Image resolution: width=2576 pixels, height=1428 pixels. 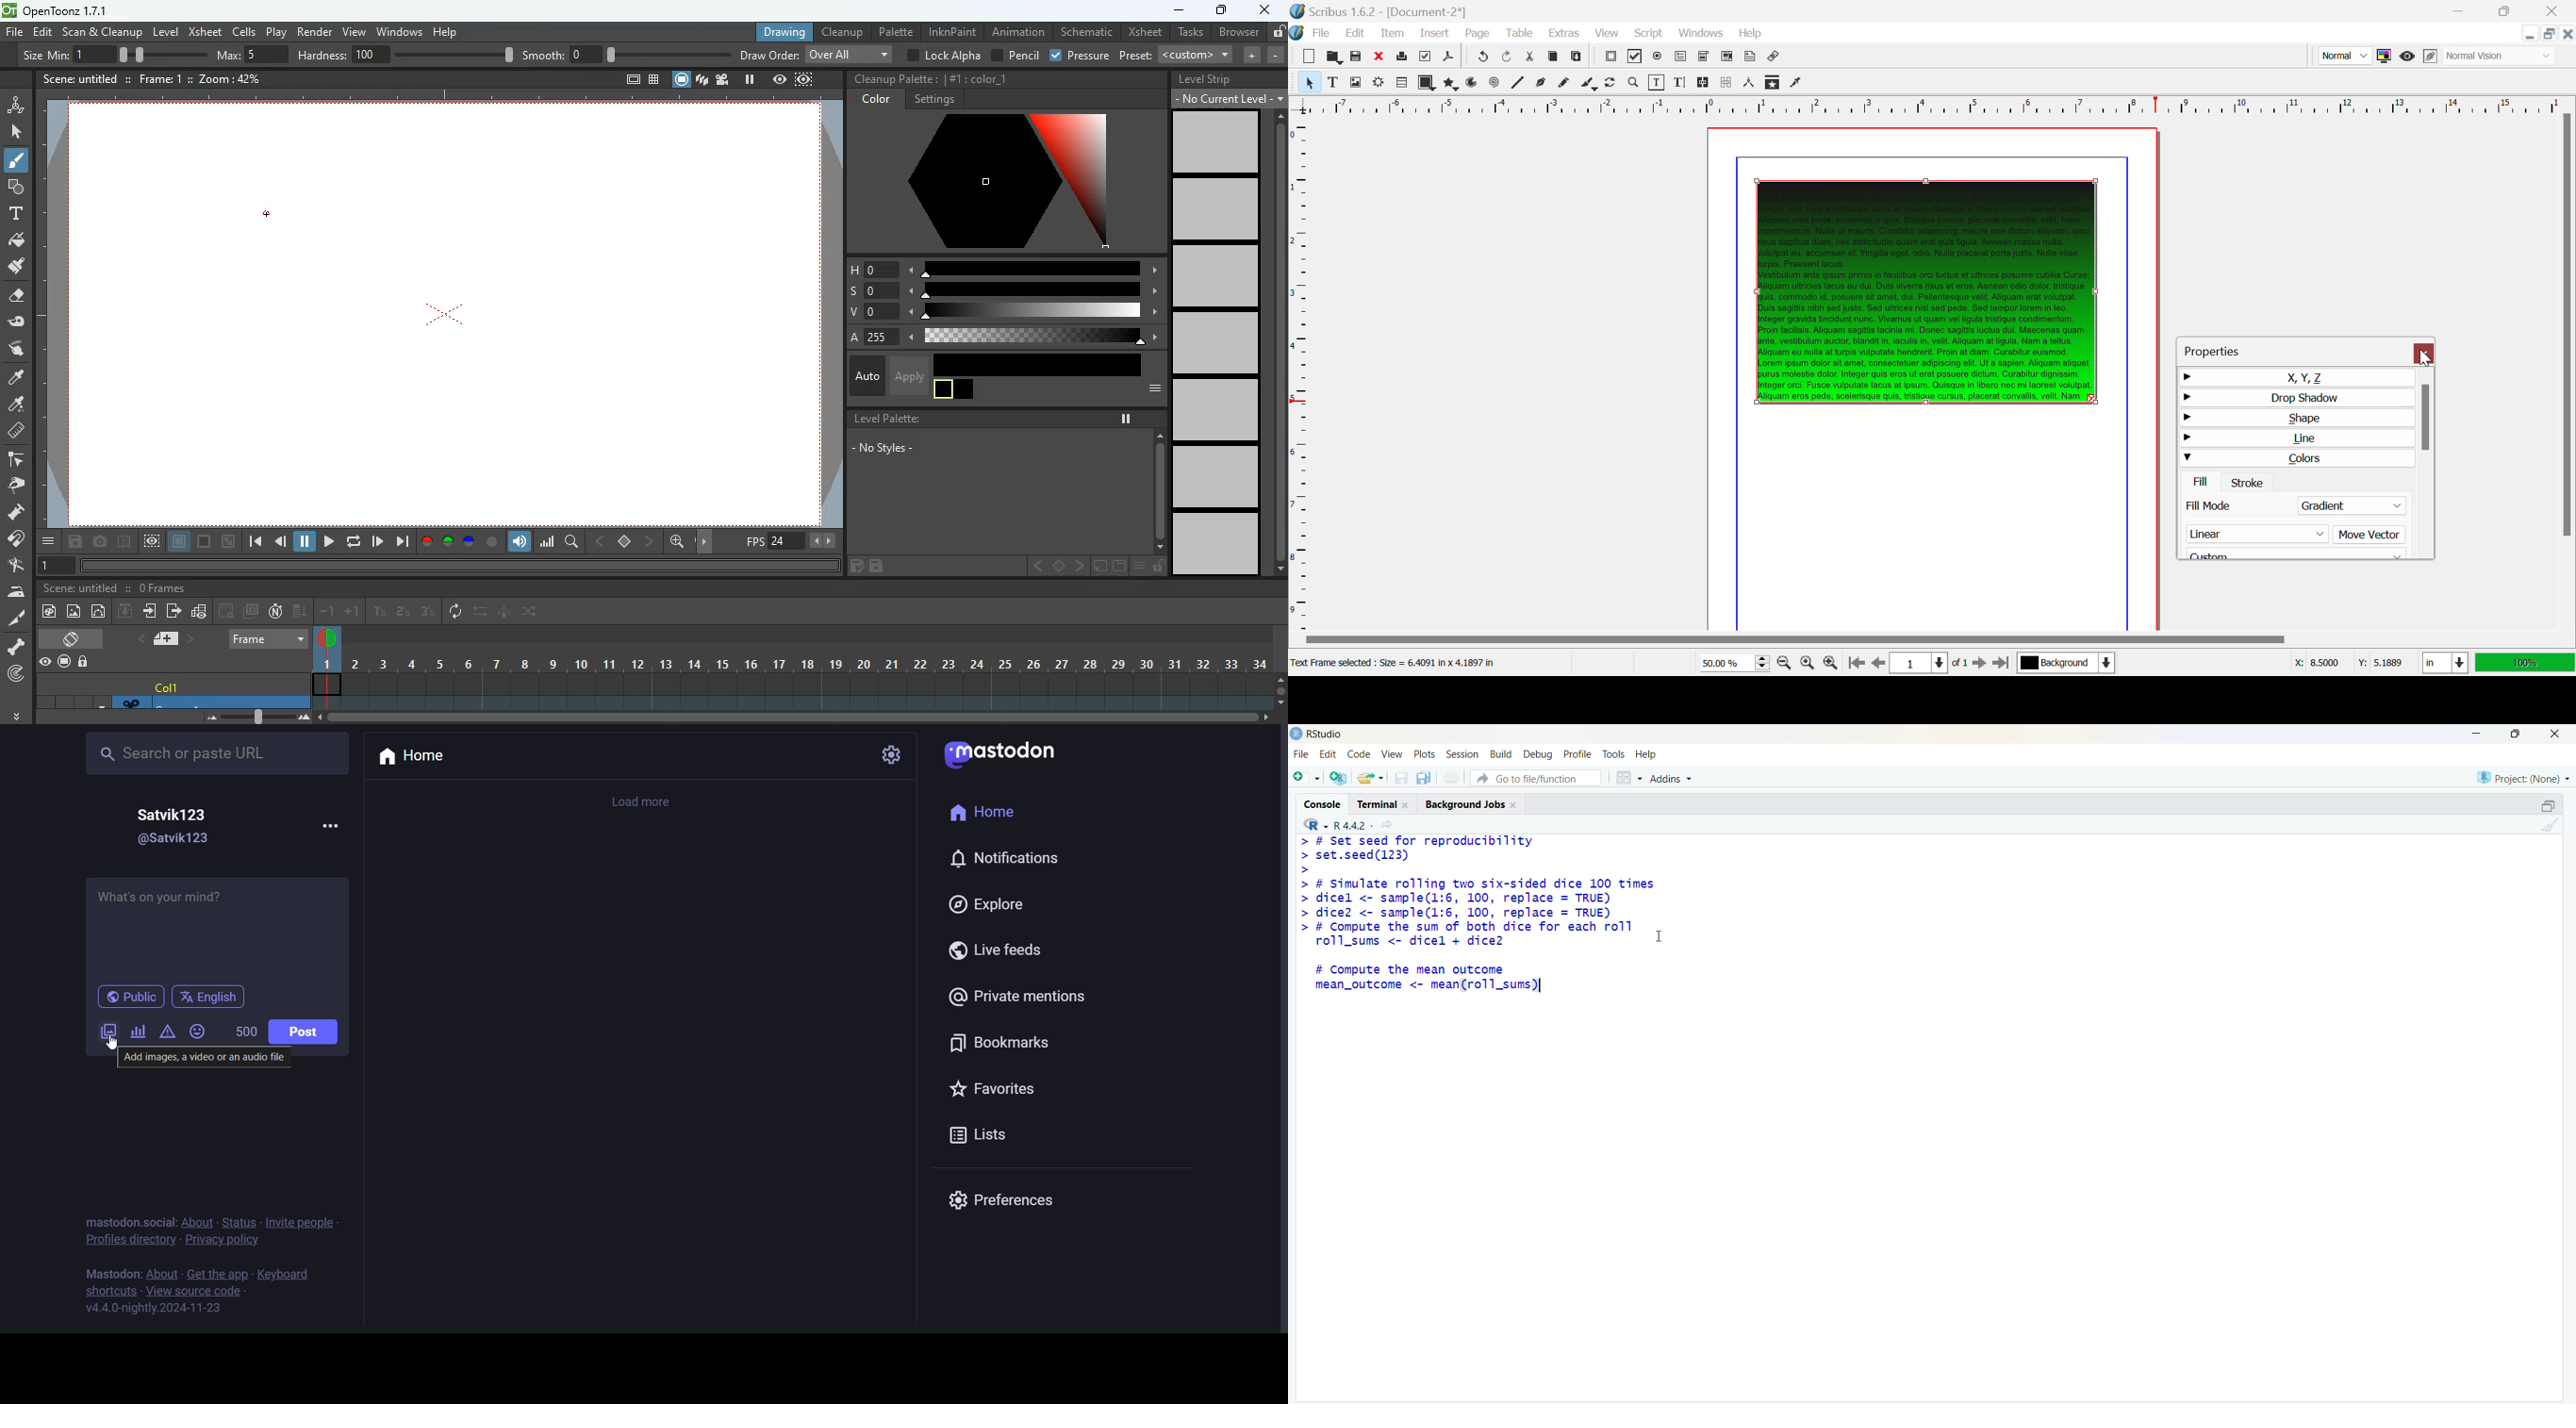 I want to click on edit, so click(x=1328, y=754).